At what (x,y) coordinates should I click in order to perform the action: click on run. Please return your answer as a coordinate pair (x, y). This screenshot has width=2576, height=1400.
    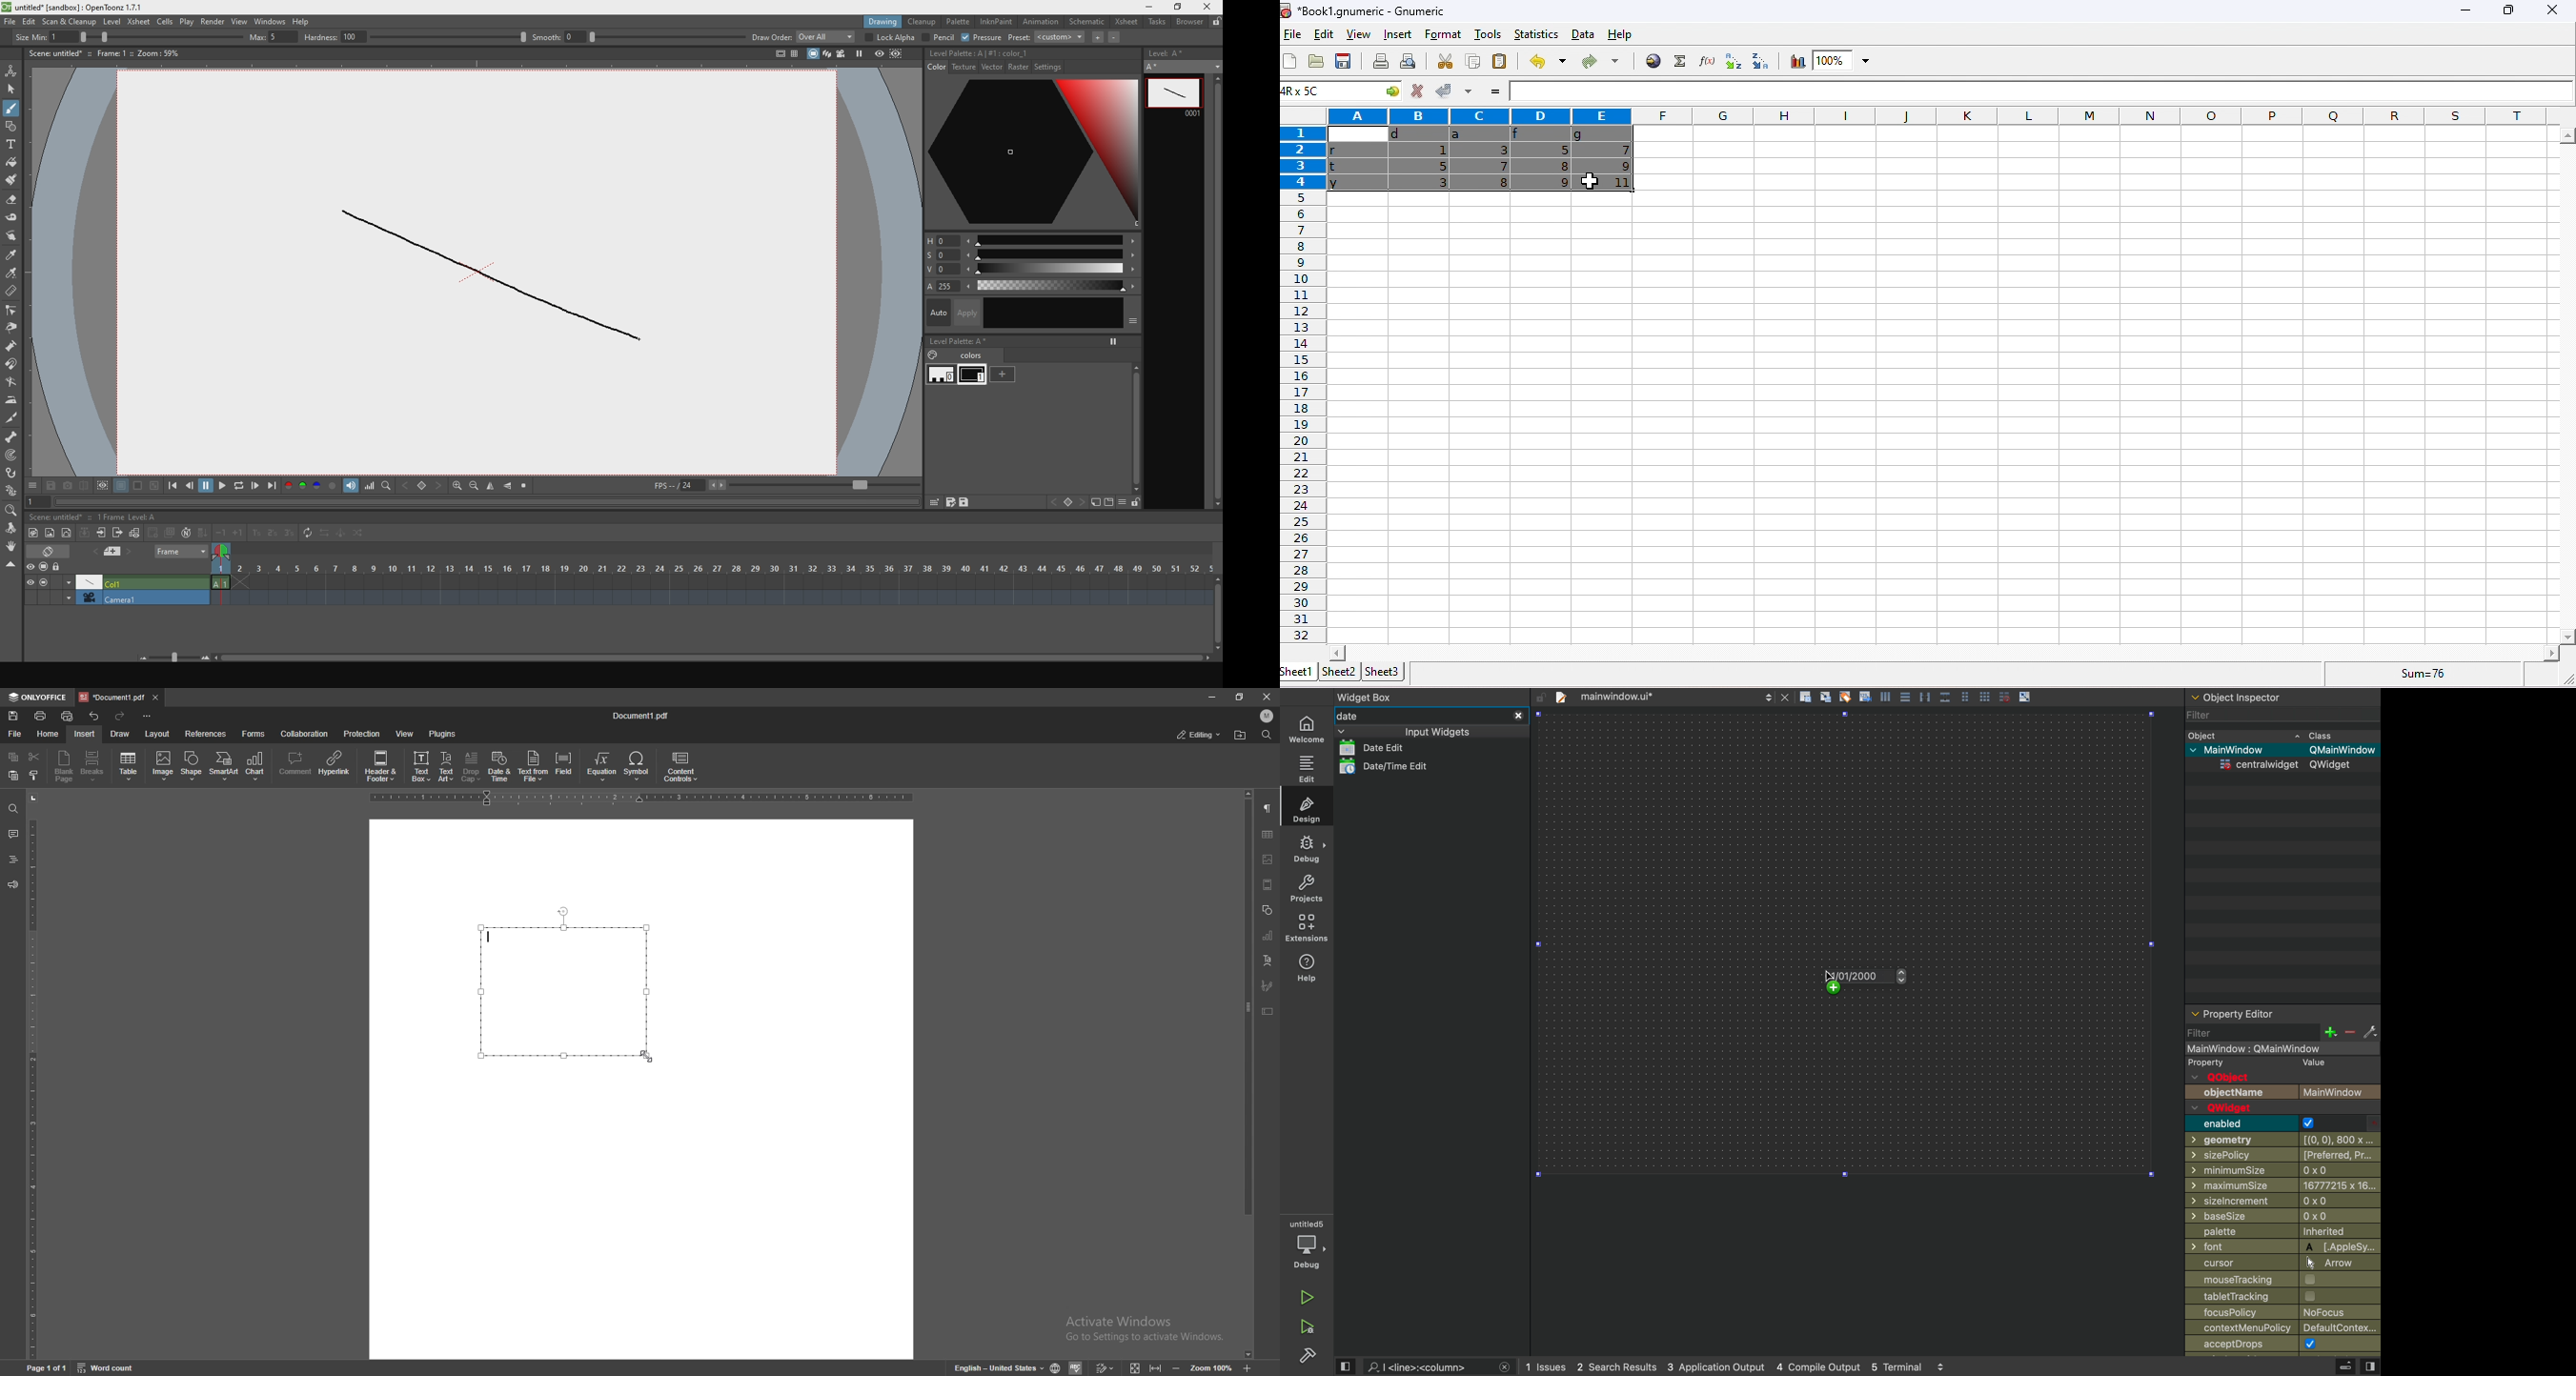
    Looking at the image, I should click on (1307, 1297).